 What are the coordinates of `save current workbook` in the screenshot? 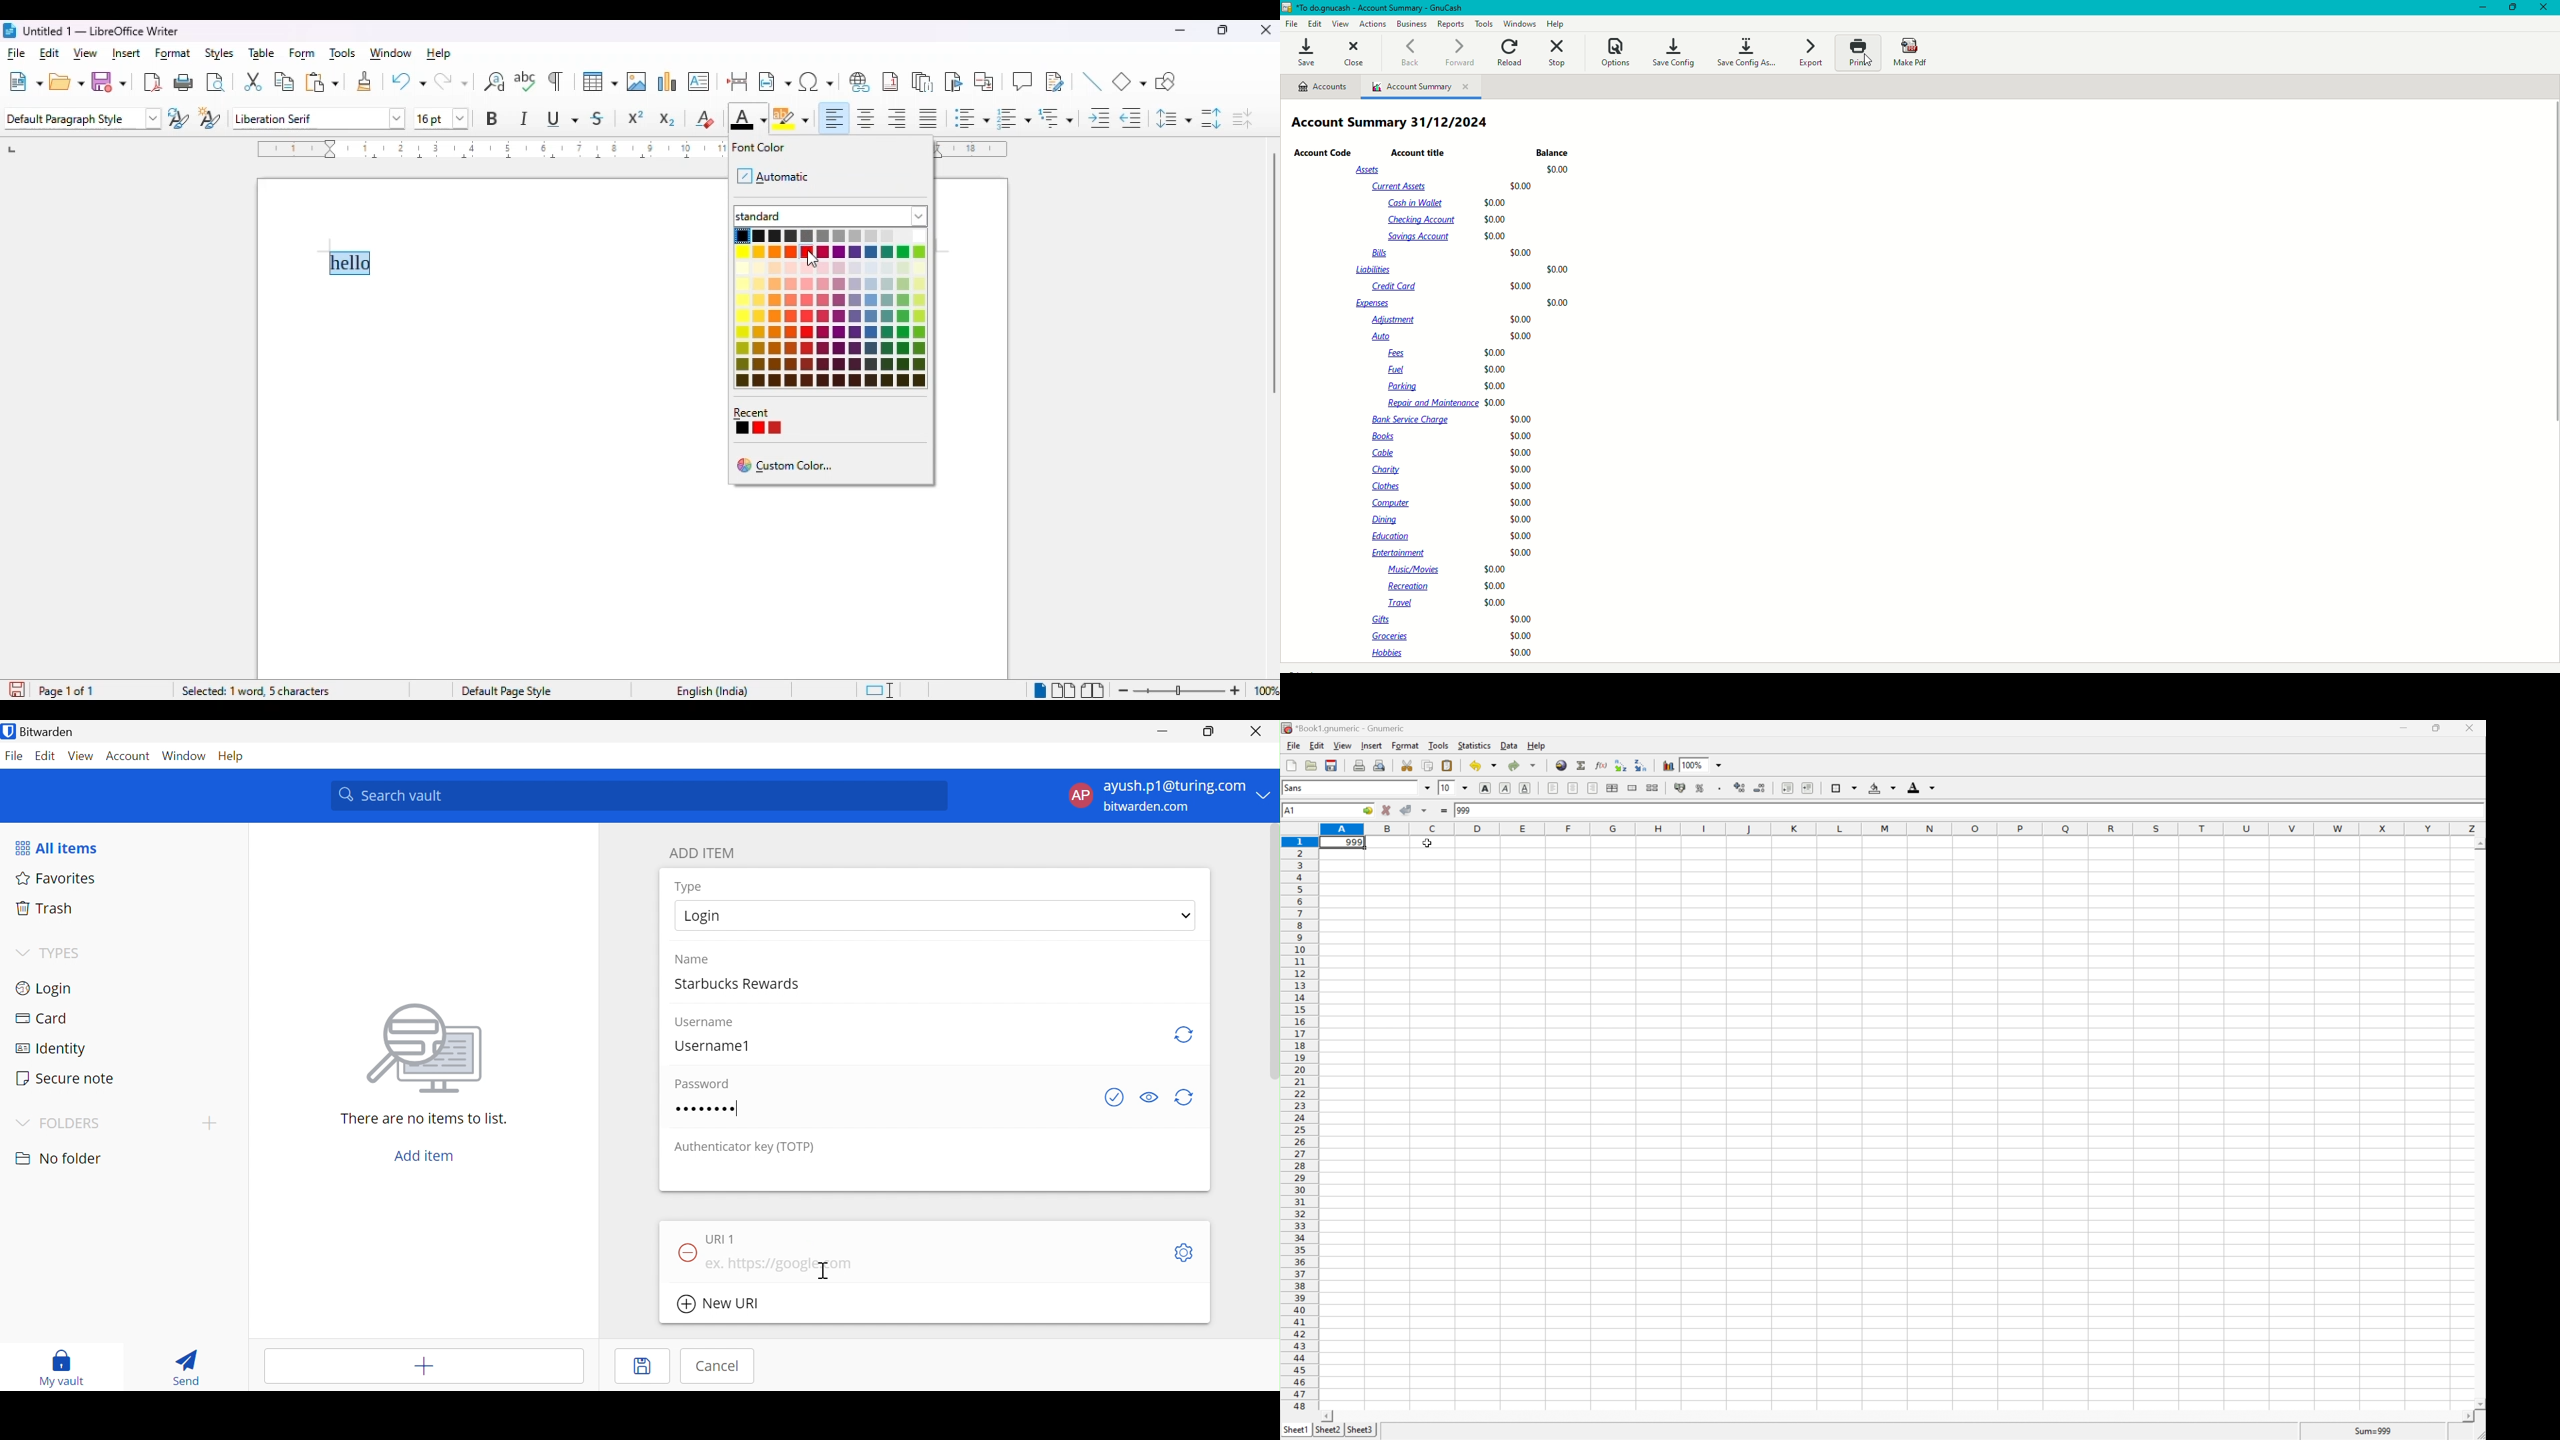 It's located at (1331, 764).